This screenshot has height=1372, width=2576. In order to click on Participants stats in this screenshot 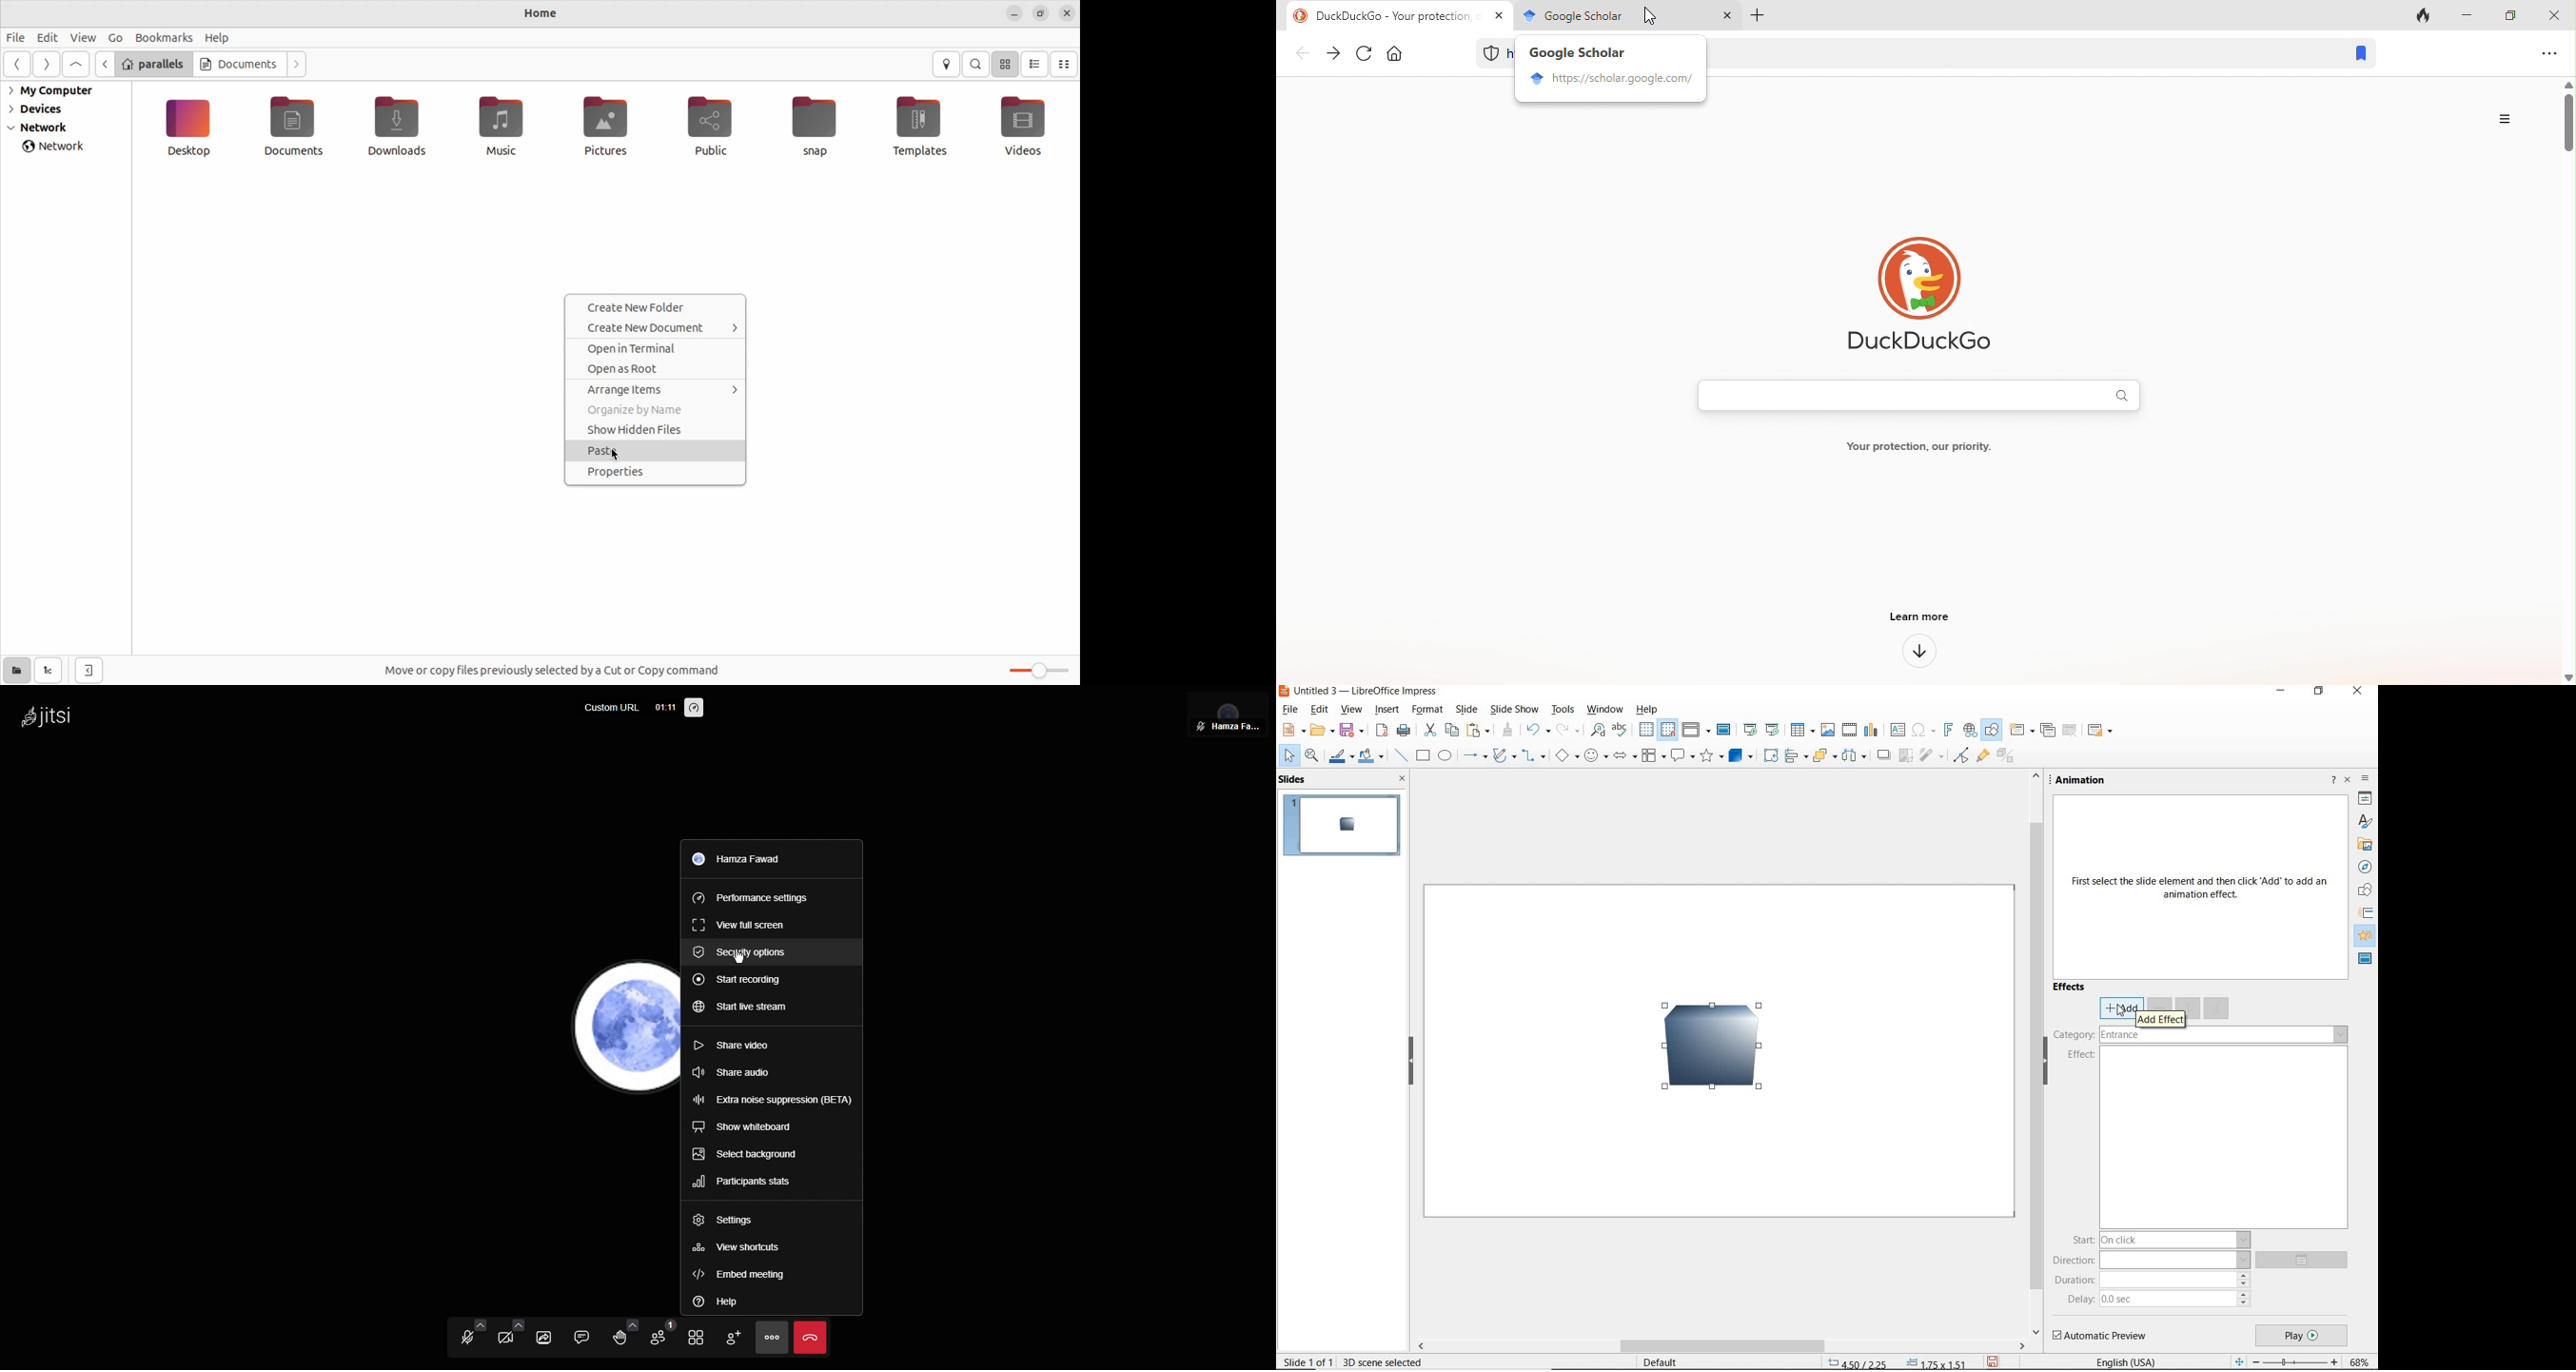, I will do `click(745, 1182)`.